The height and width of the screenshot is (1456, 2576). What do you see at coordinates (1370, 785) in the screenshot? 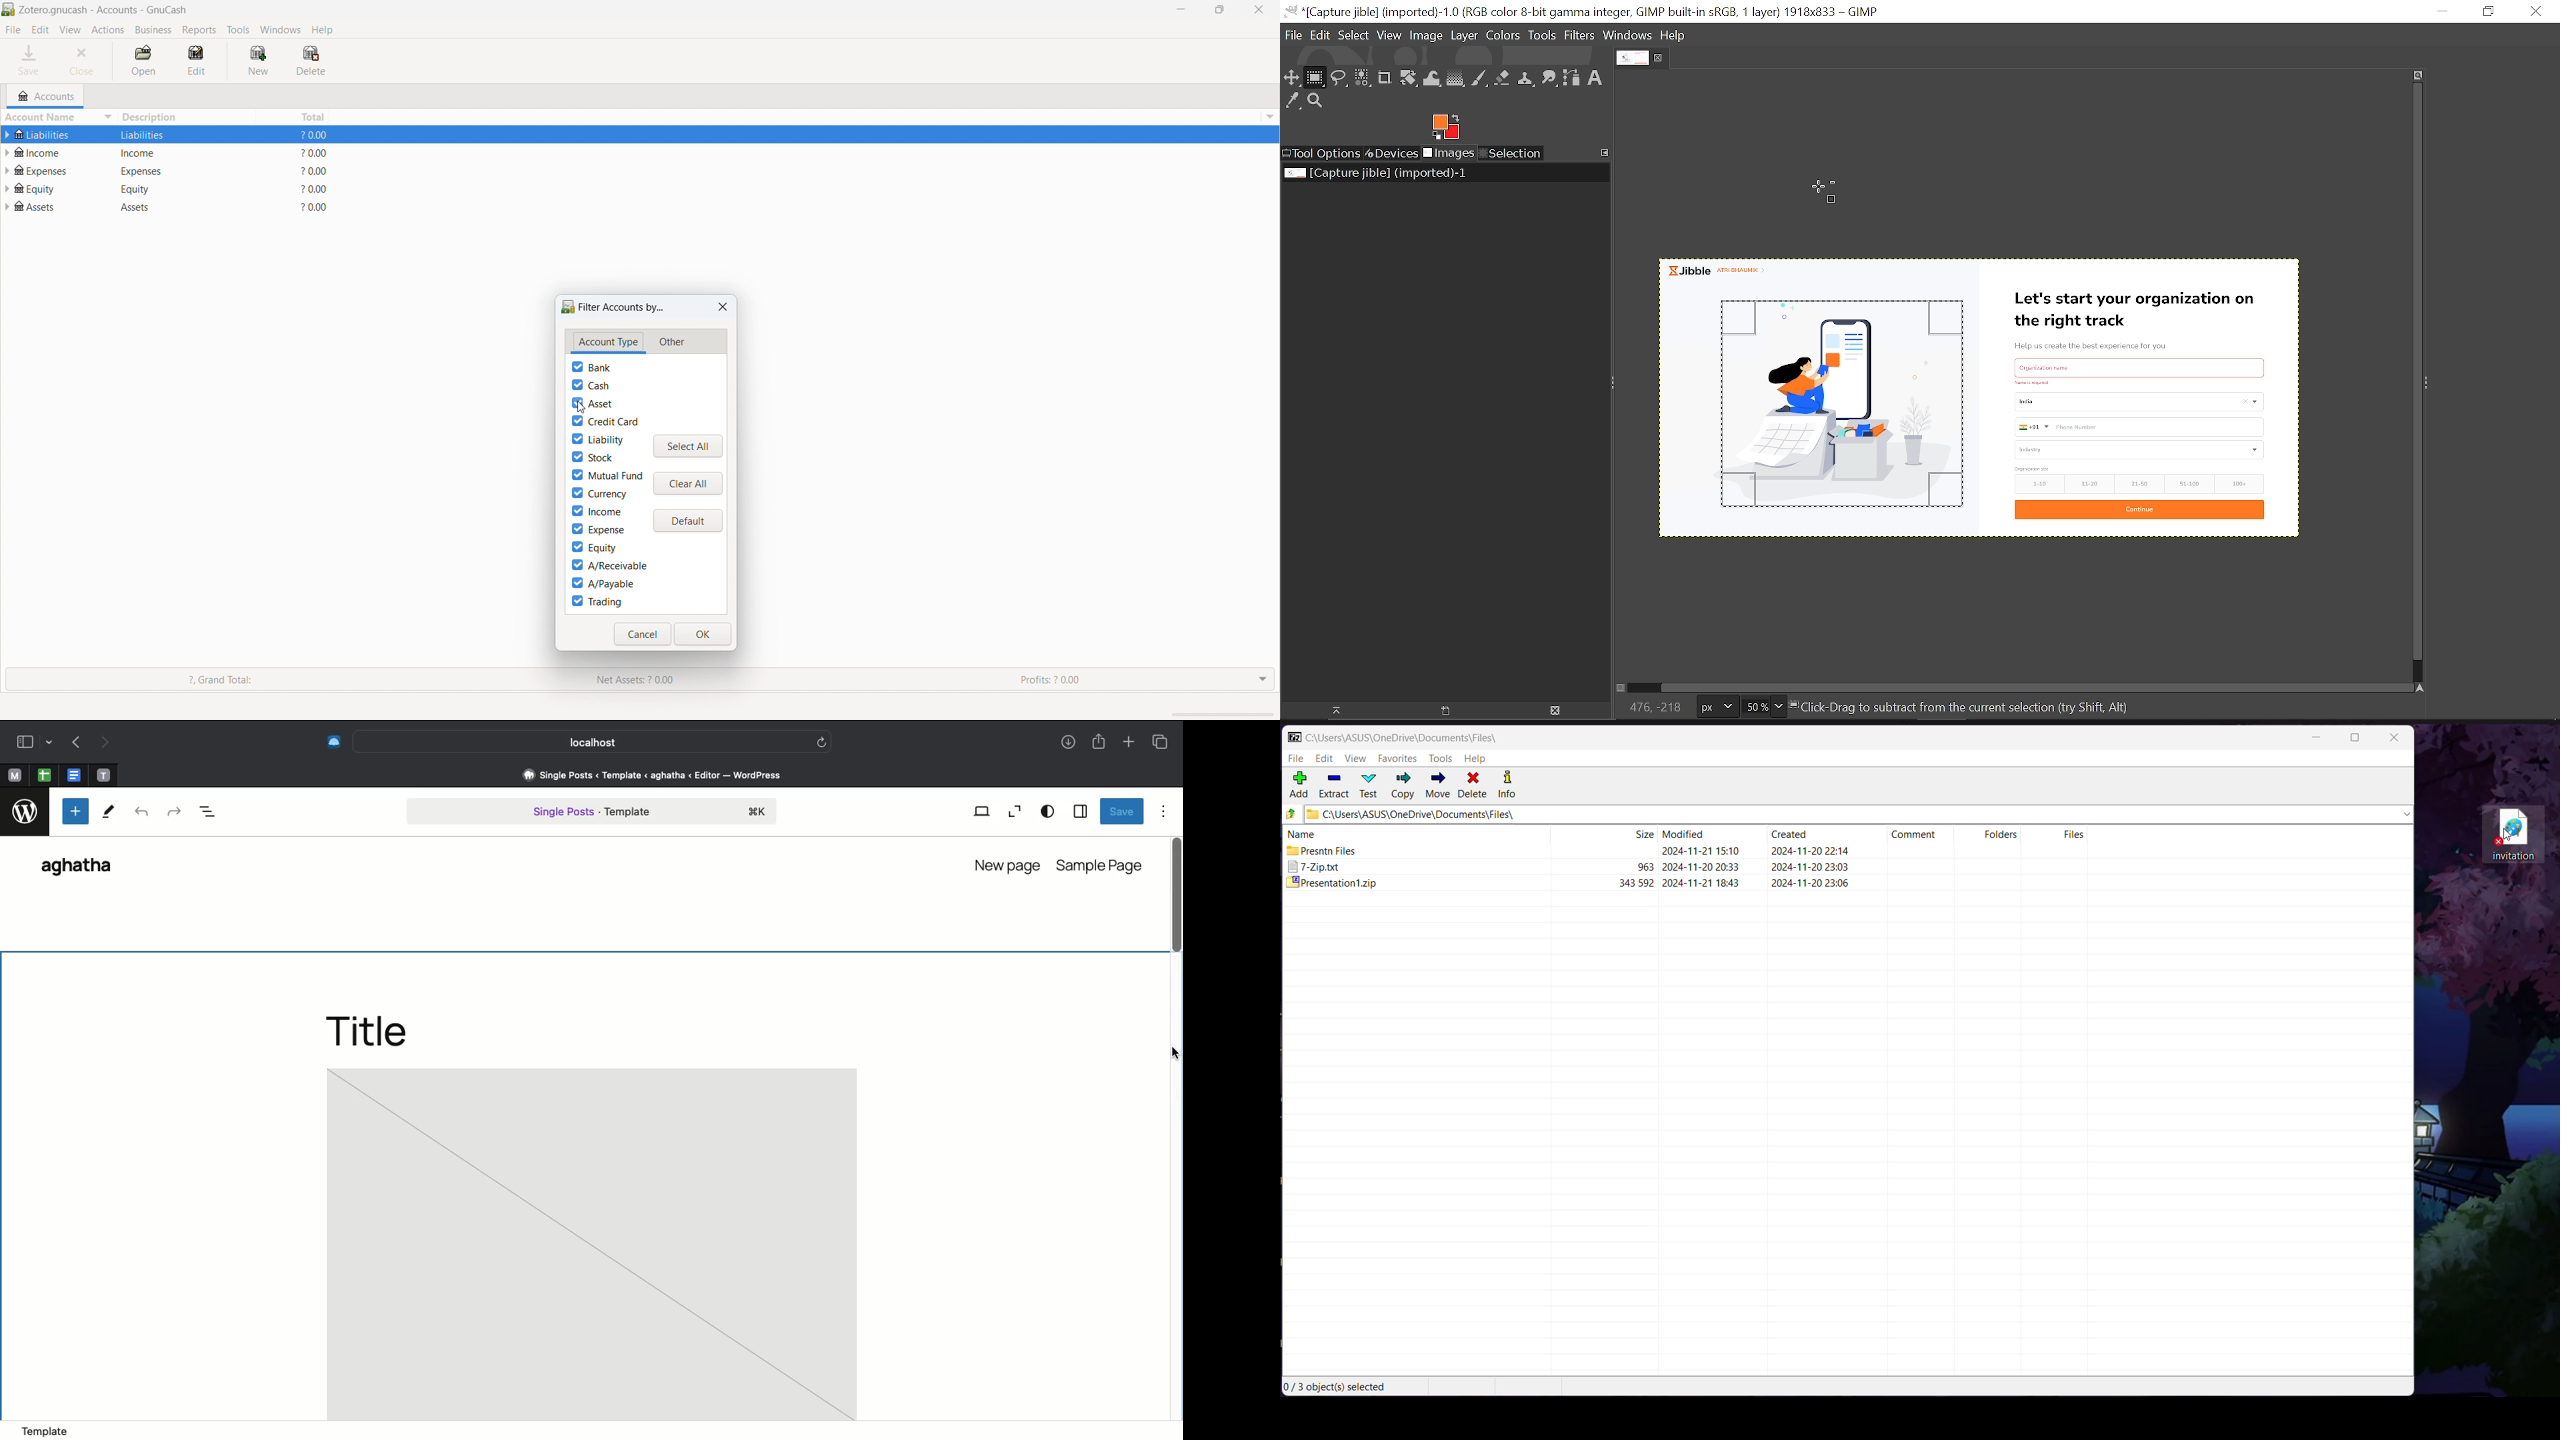
I see `Test` at bounding box center [1370, 785].